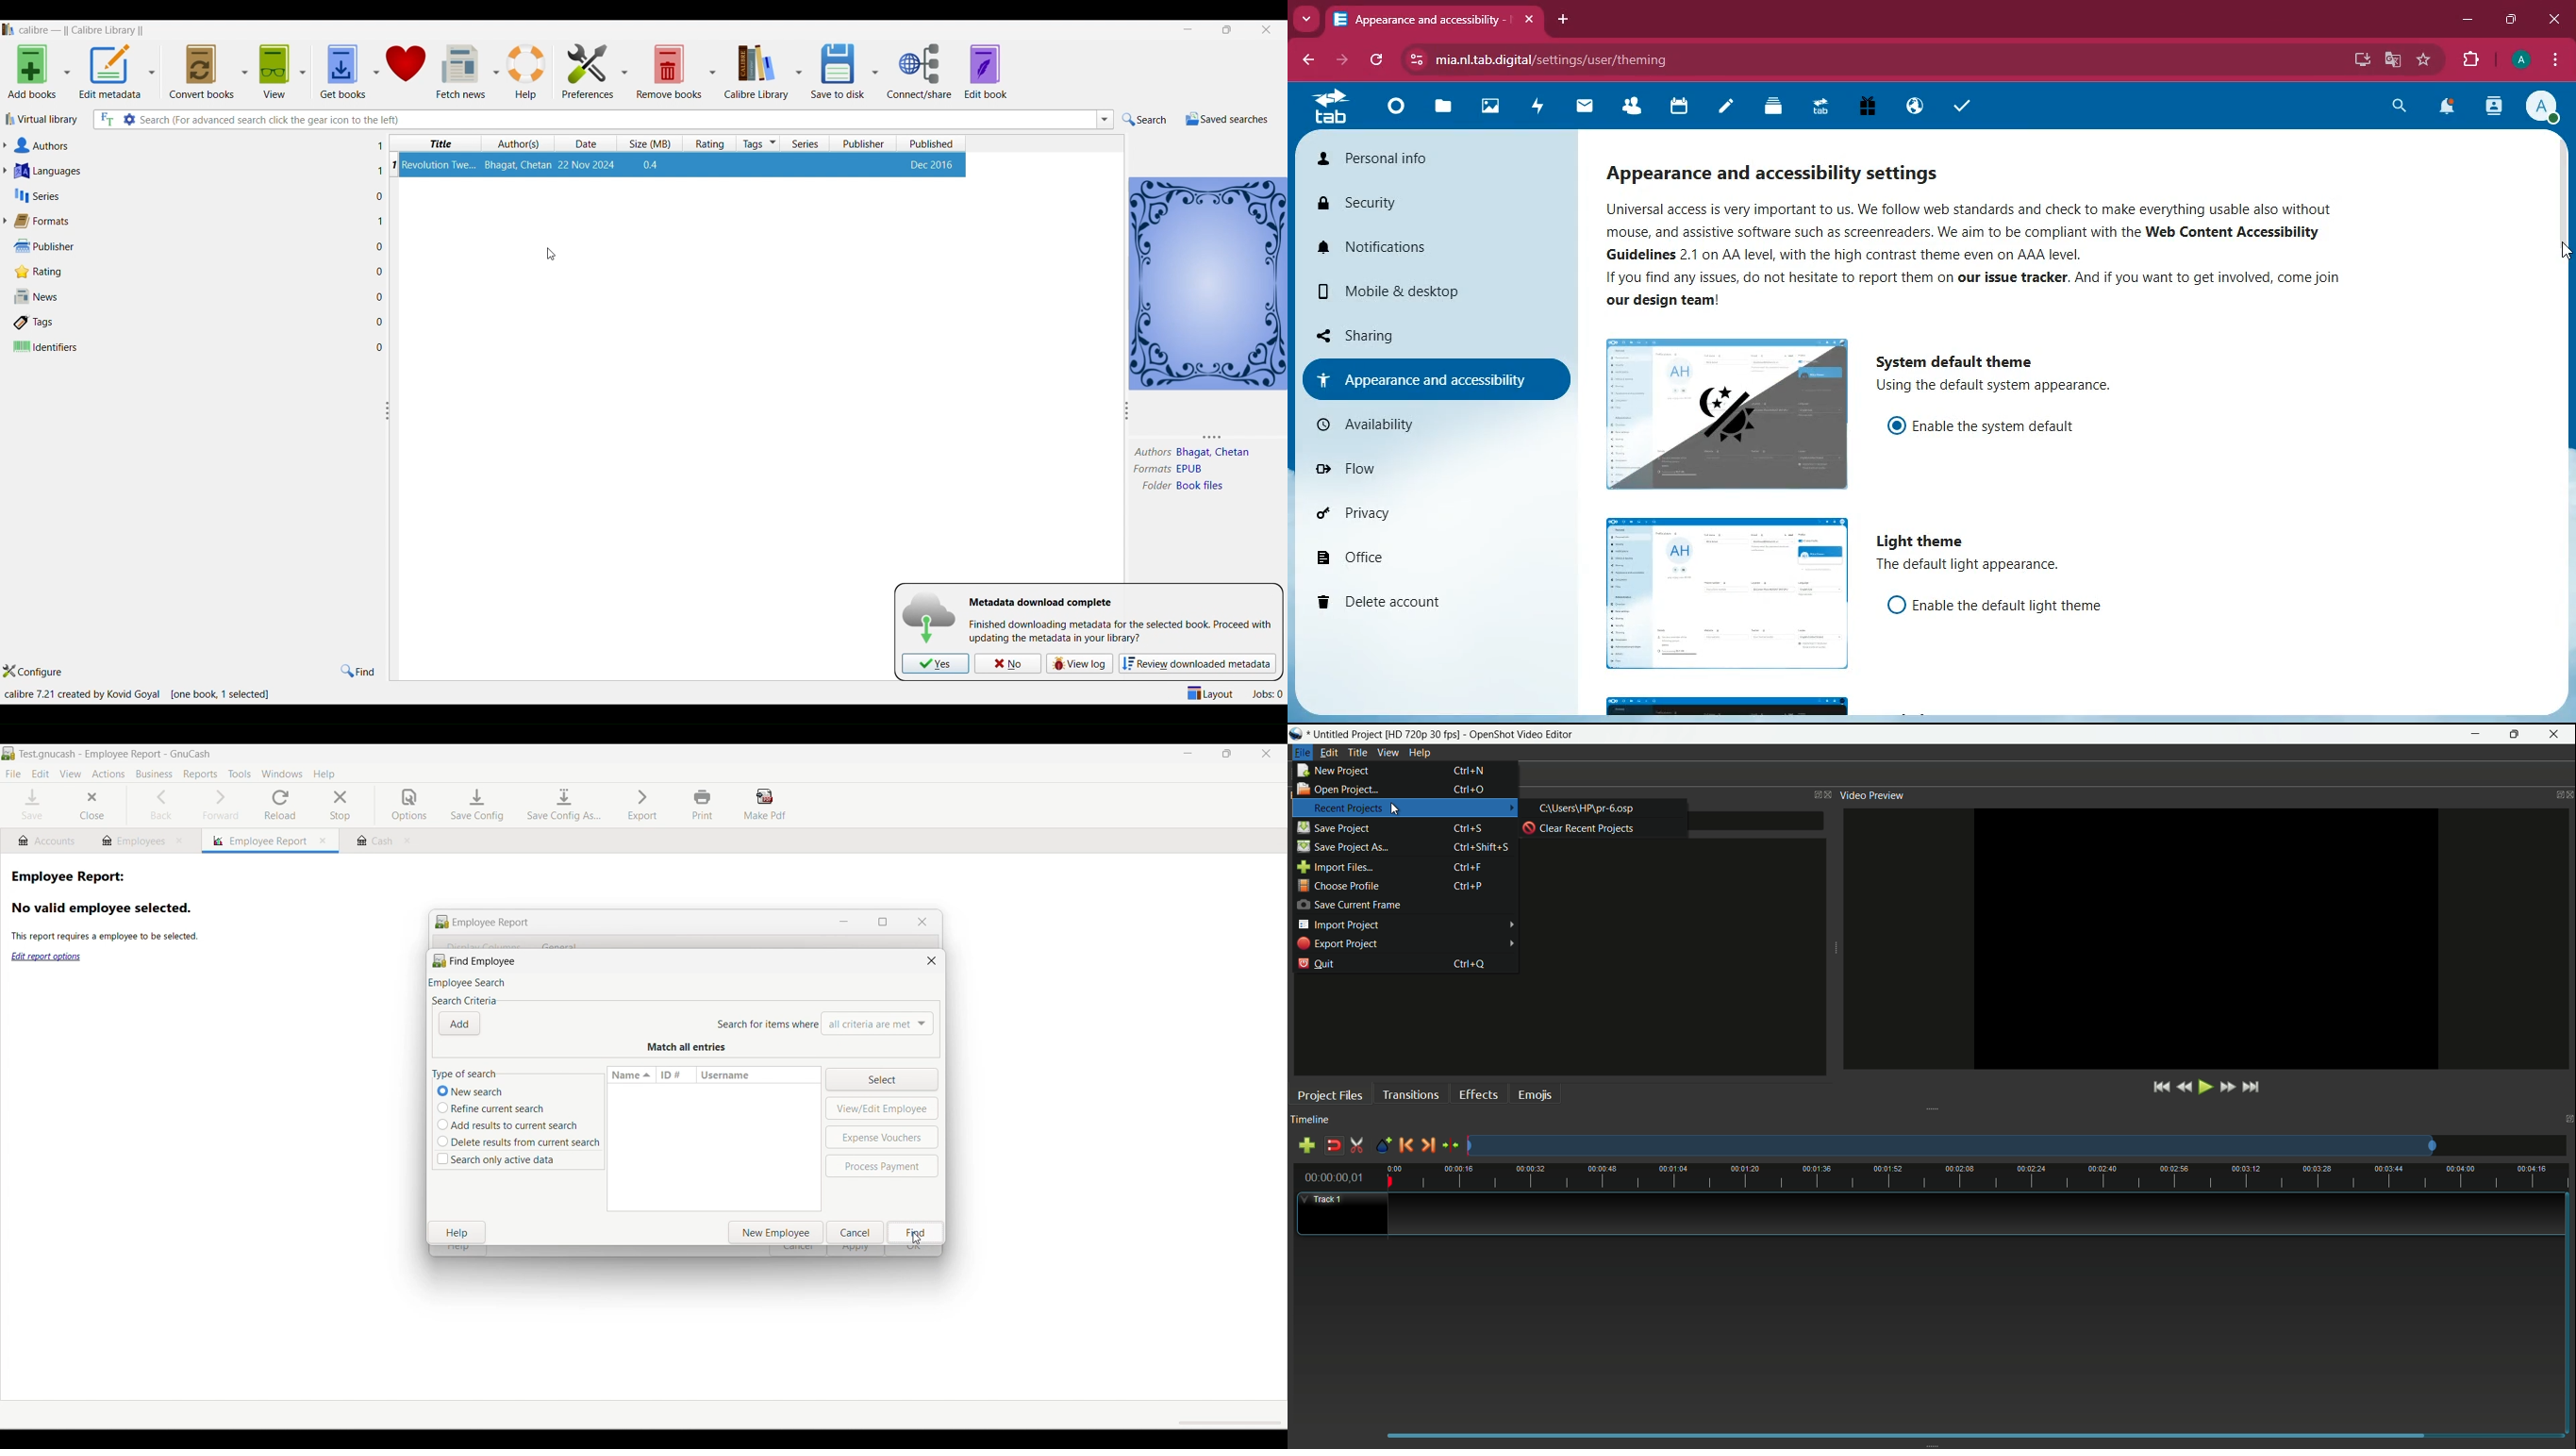 This screenshot has height=1456, width=2576. Describe the element at coordinates (1412, 1093) in the screenshot. I see `transitions` at that location.